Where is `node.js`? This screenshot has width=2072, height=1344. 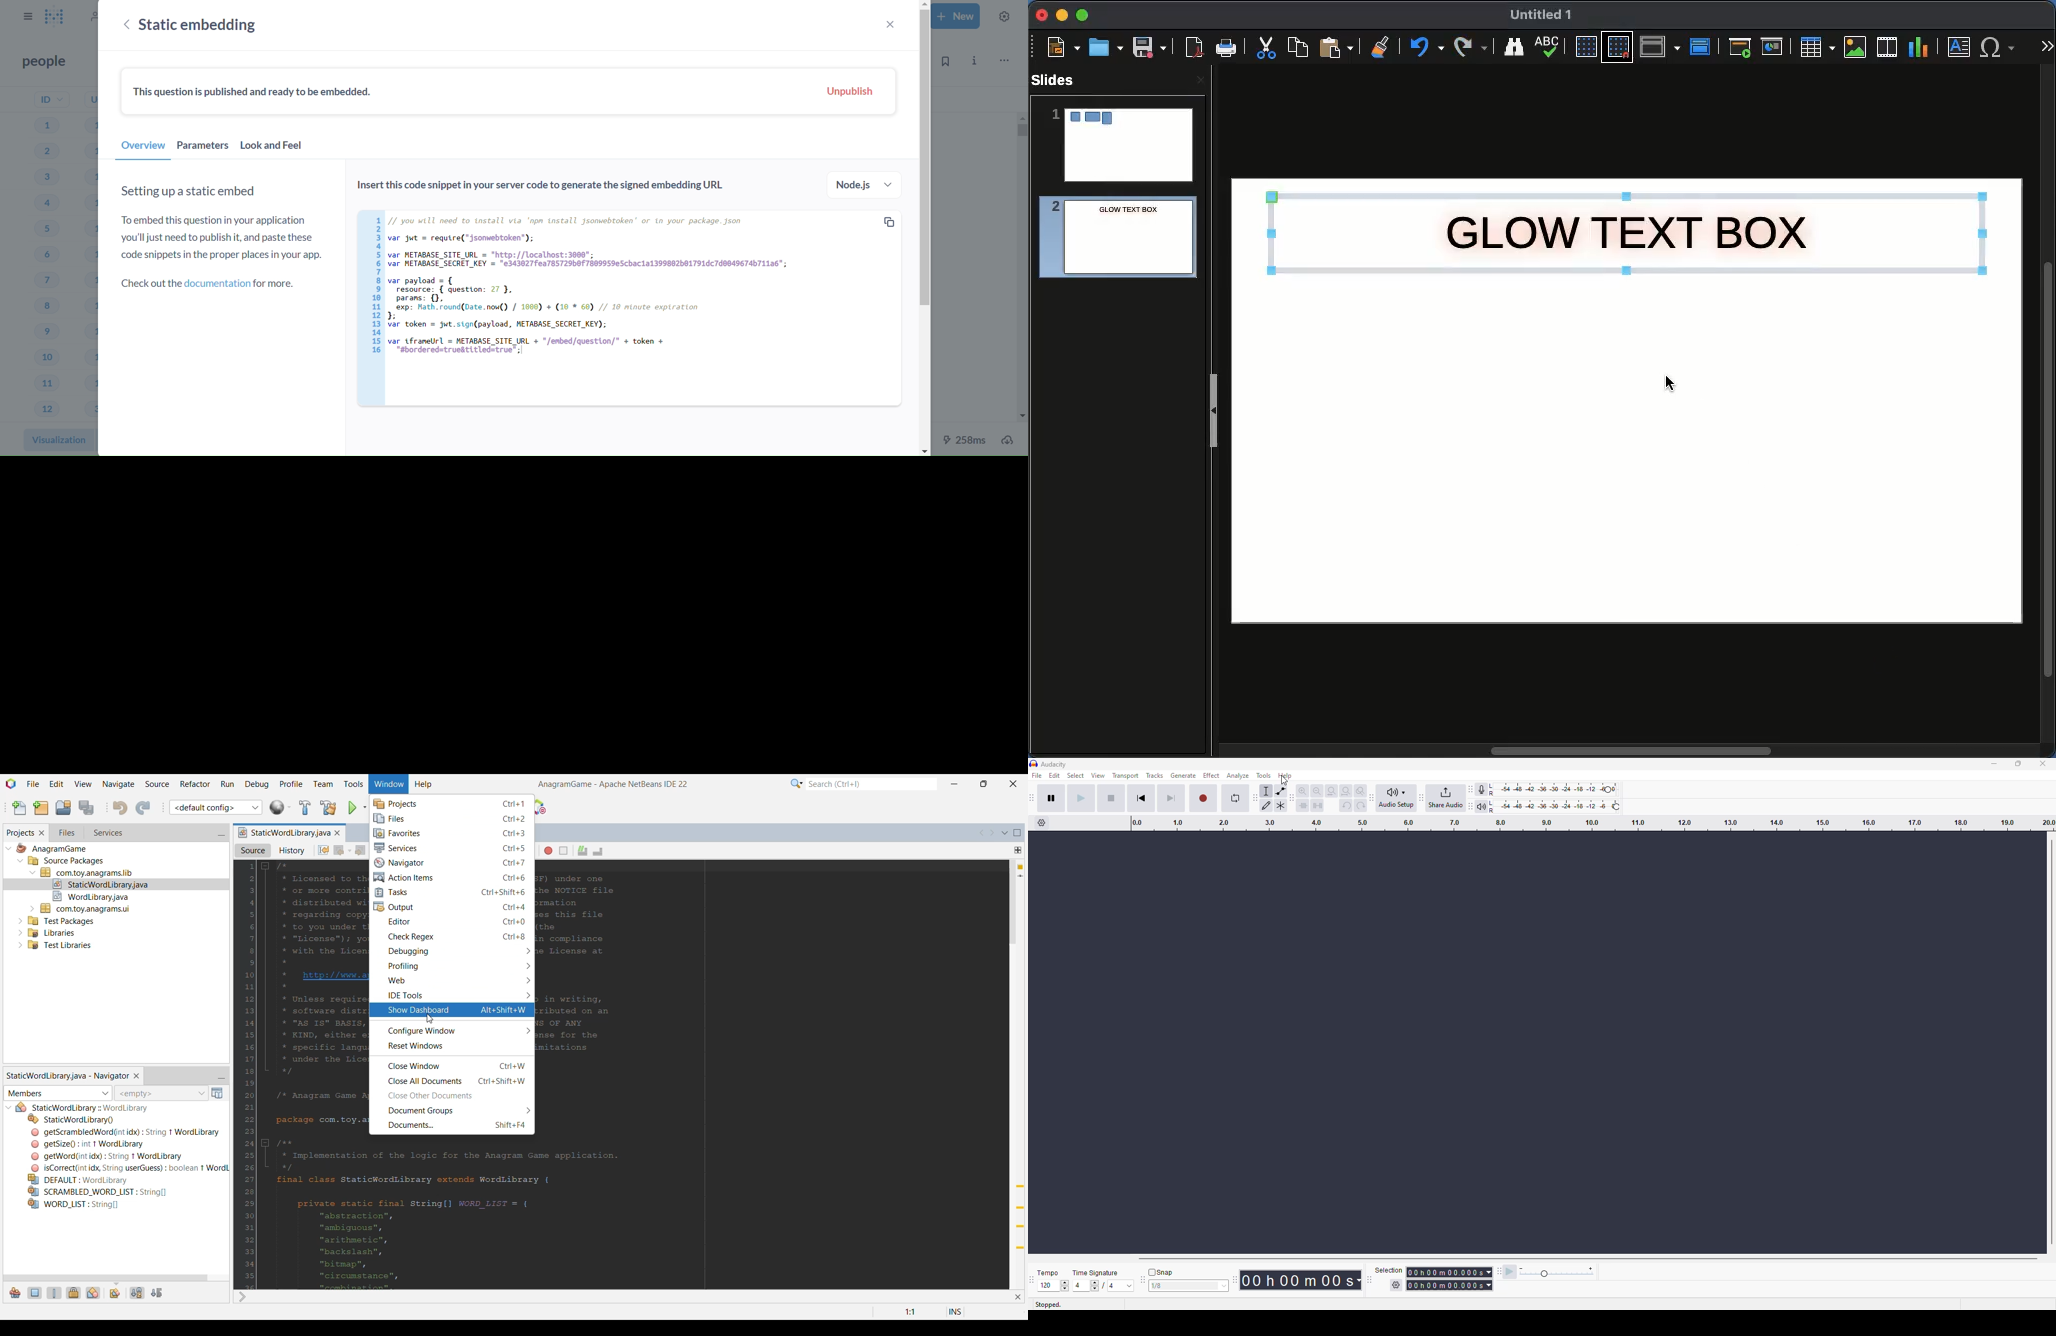 node.js is located at coordinates (863, 185).